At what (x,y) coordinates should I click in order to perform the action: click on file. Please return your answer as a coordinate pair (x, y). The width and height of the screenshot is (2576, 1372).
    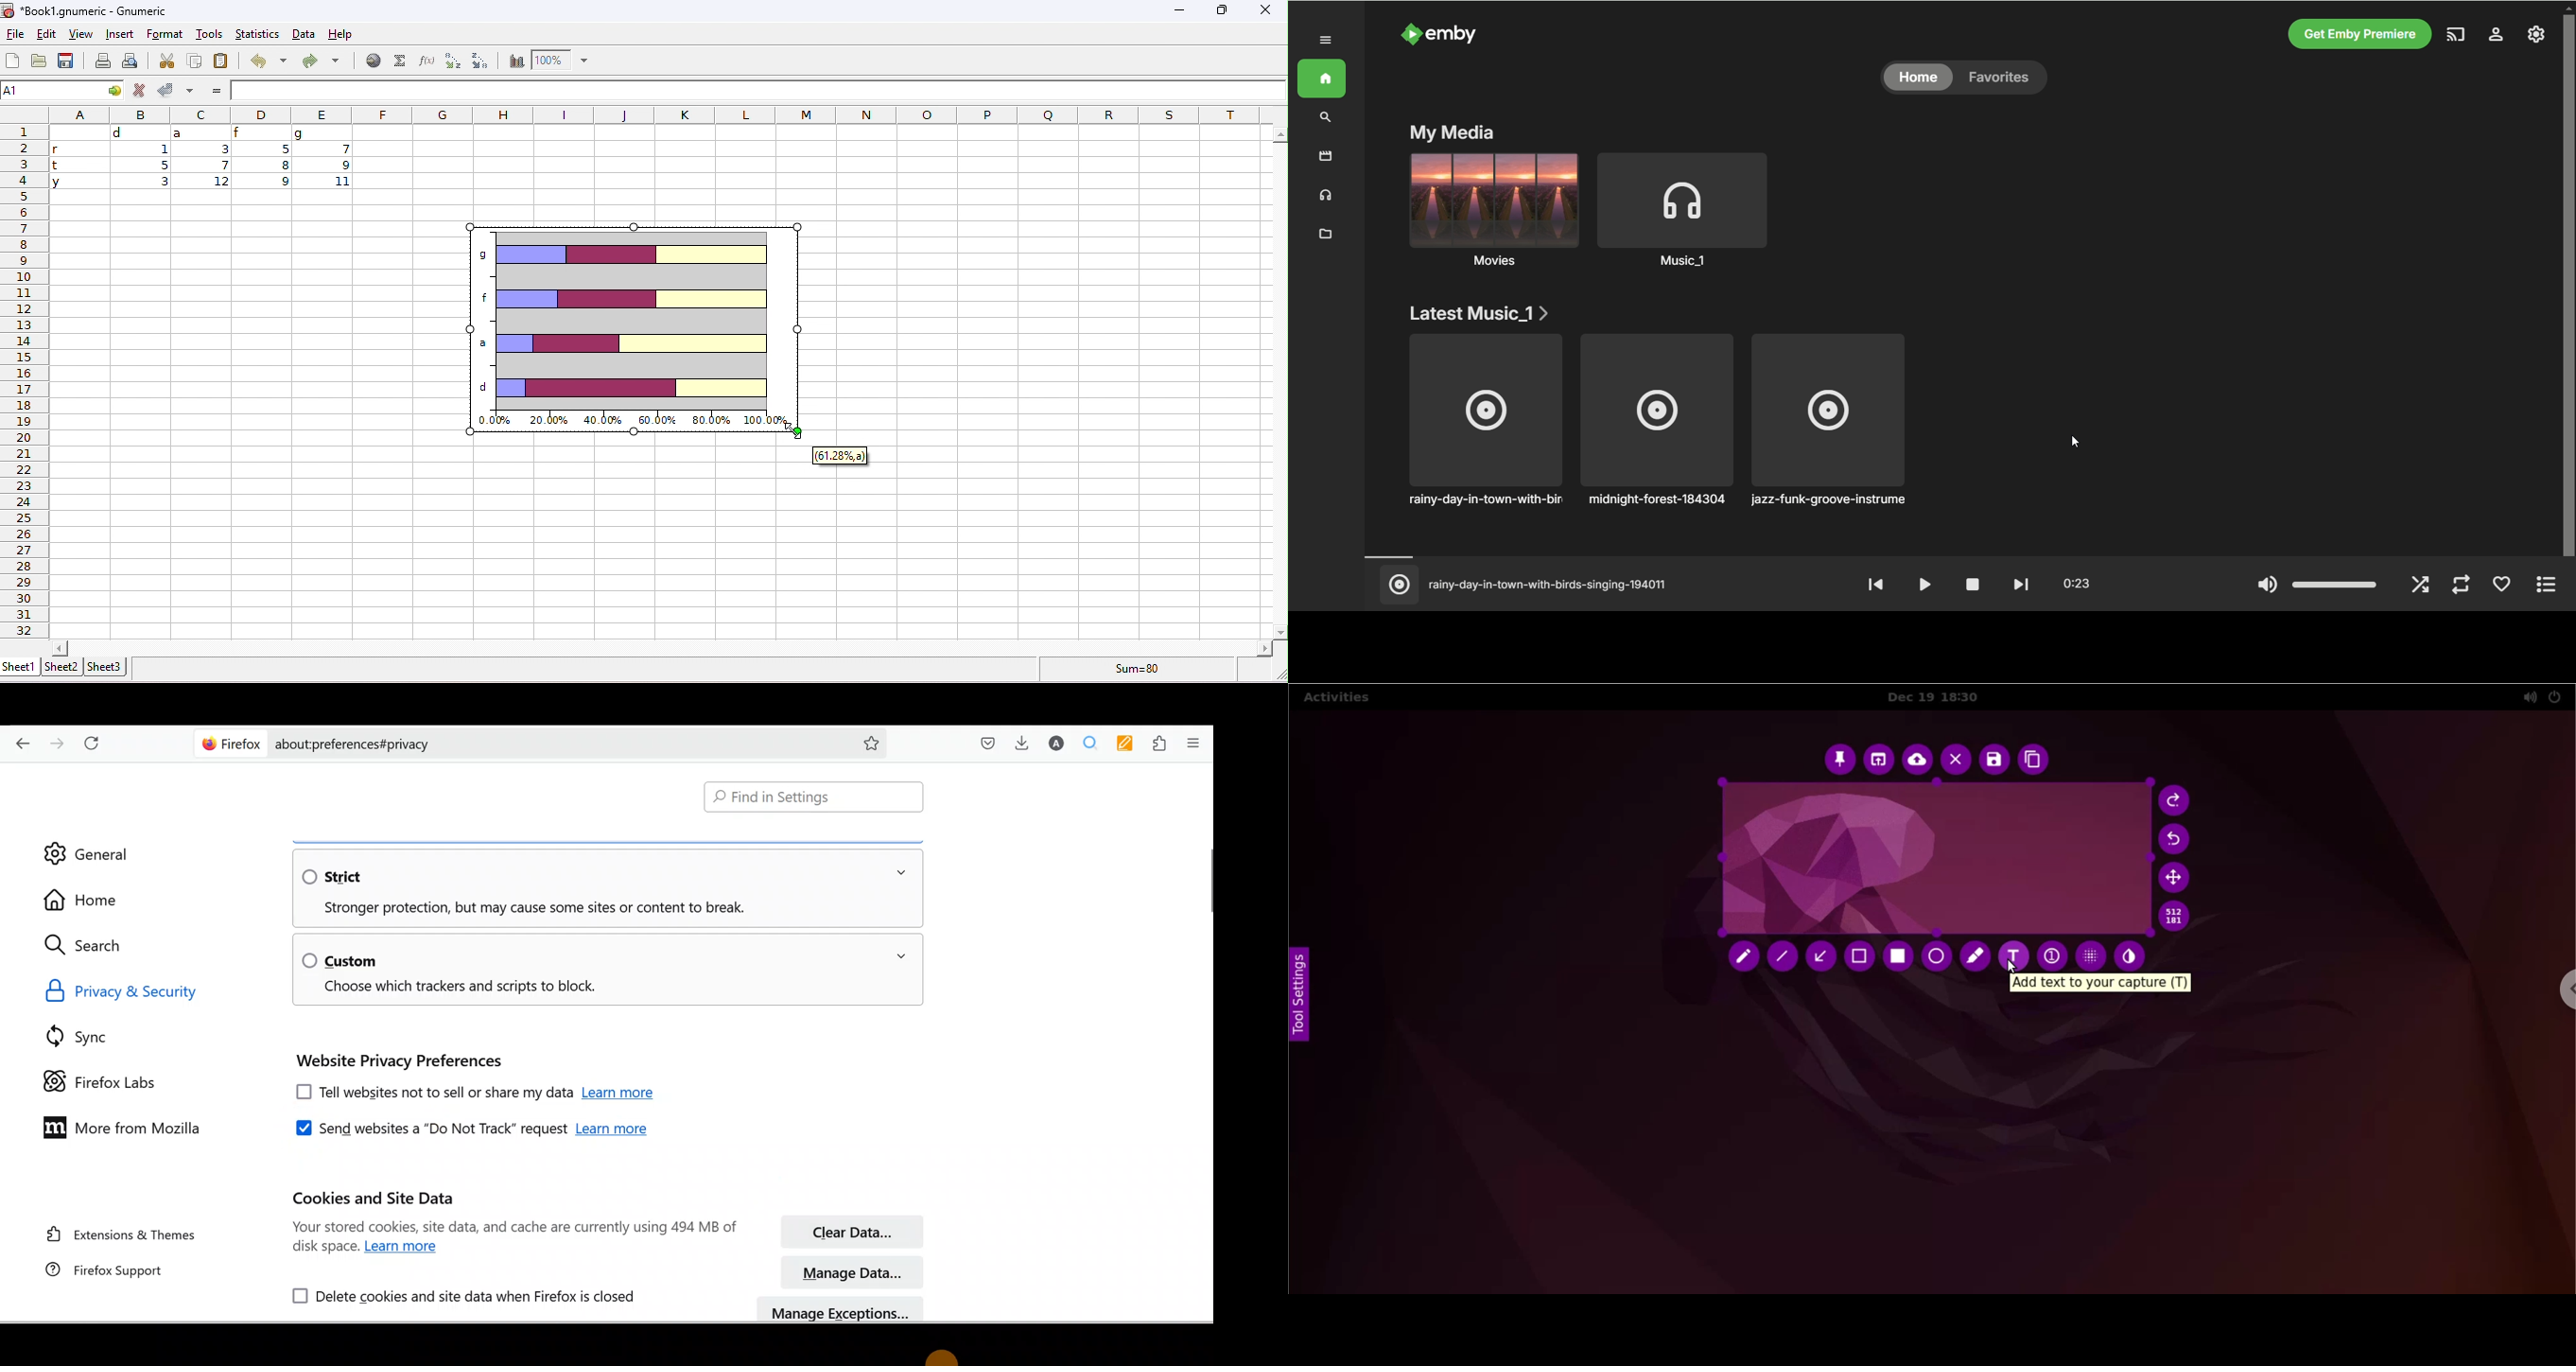
    Looking at the image, I should click on (13, 34).